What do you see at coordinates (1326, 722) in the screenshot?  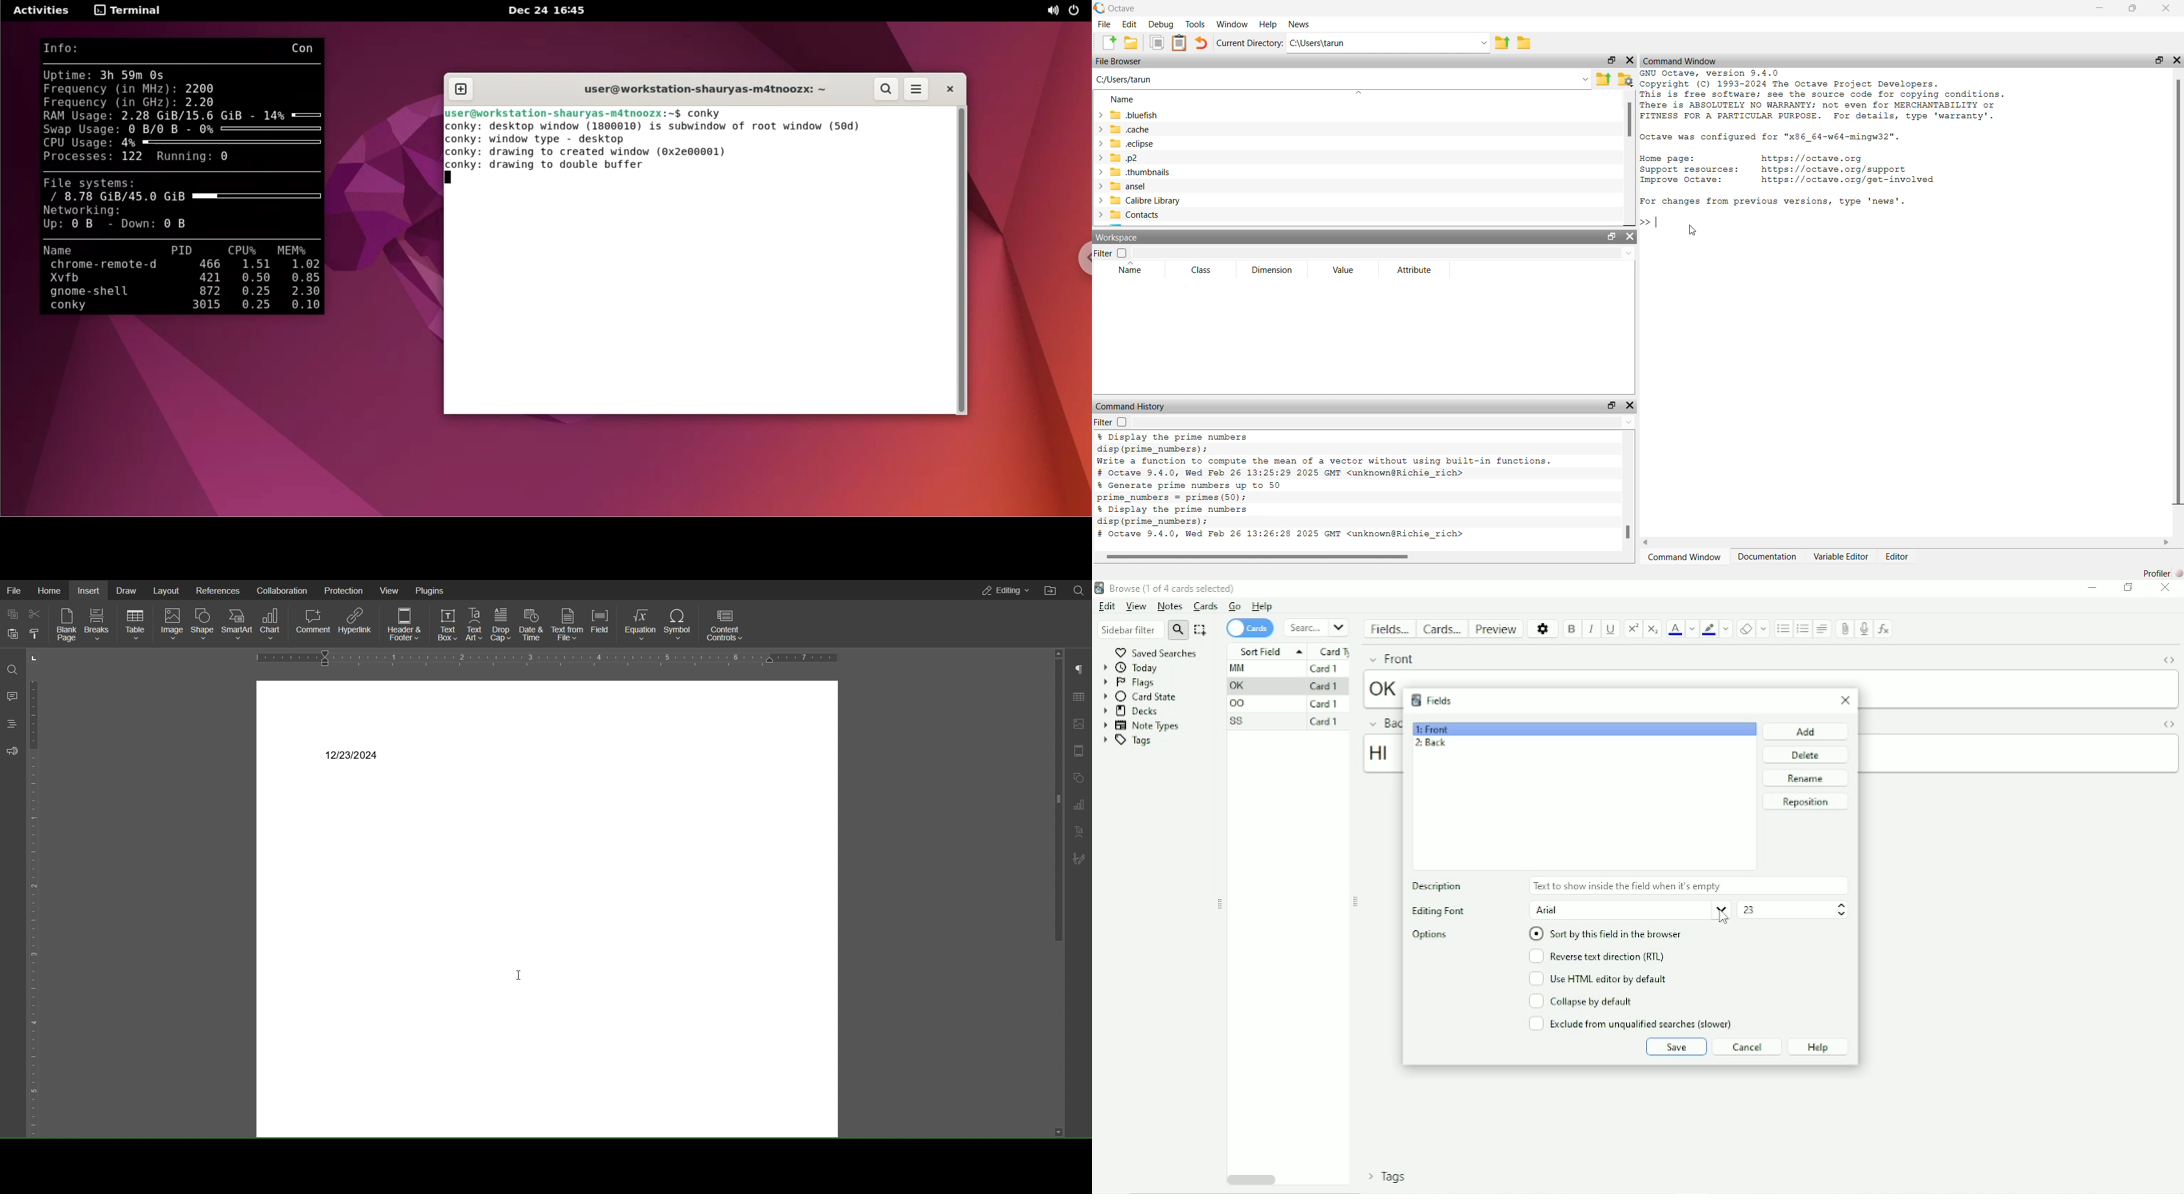 I see `Card 1` at bounding box center [1326, 722].